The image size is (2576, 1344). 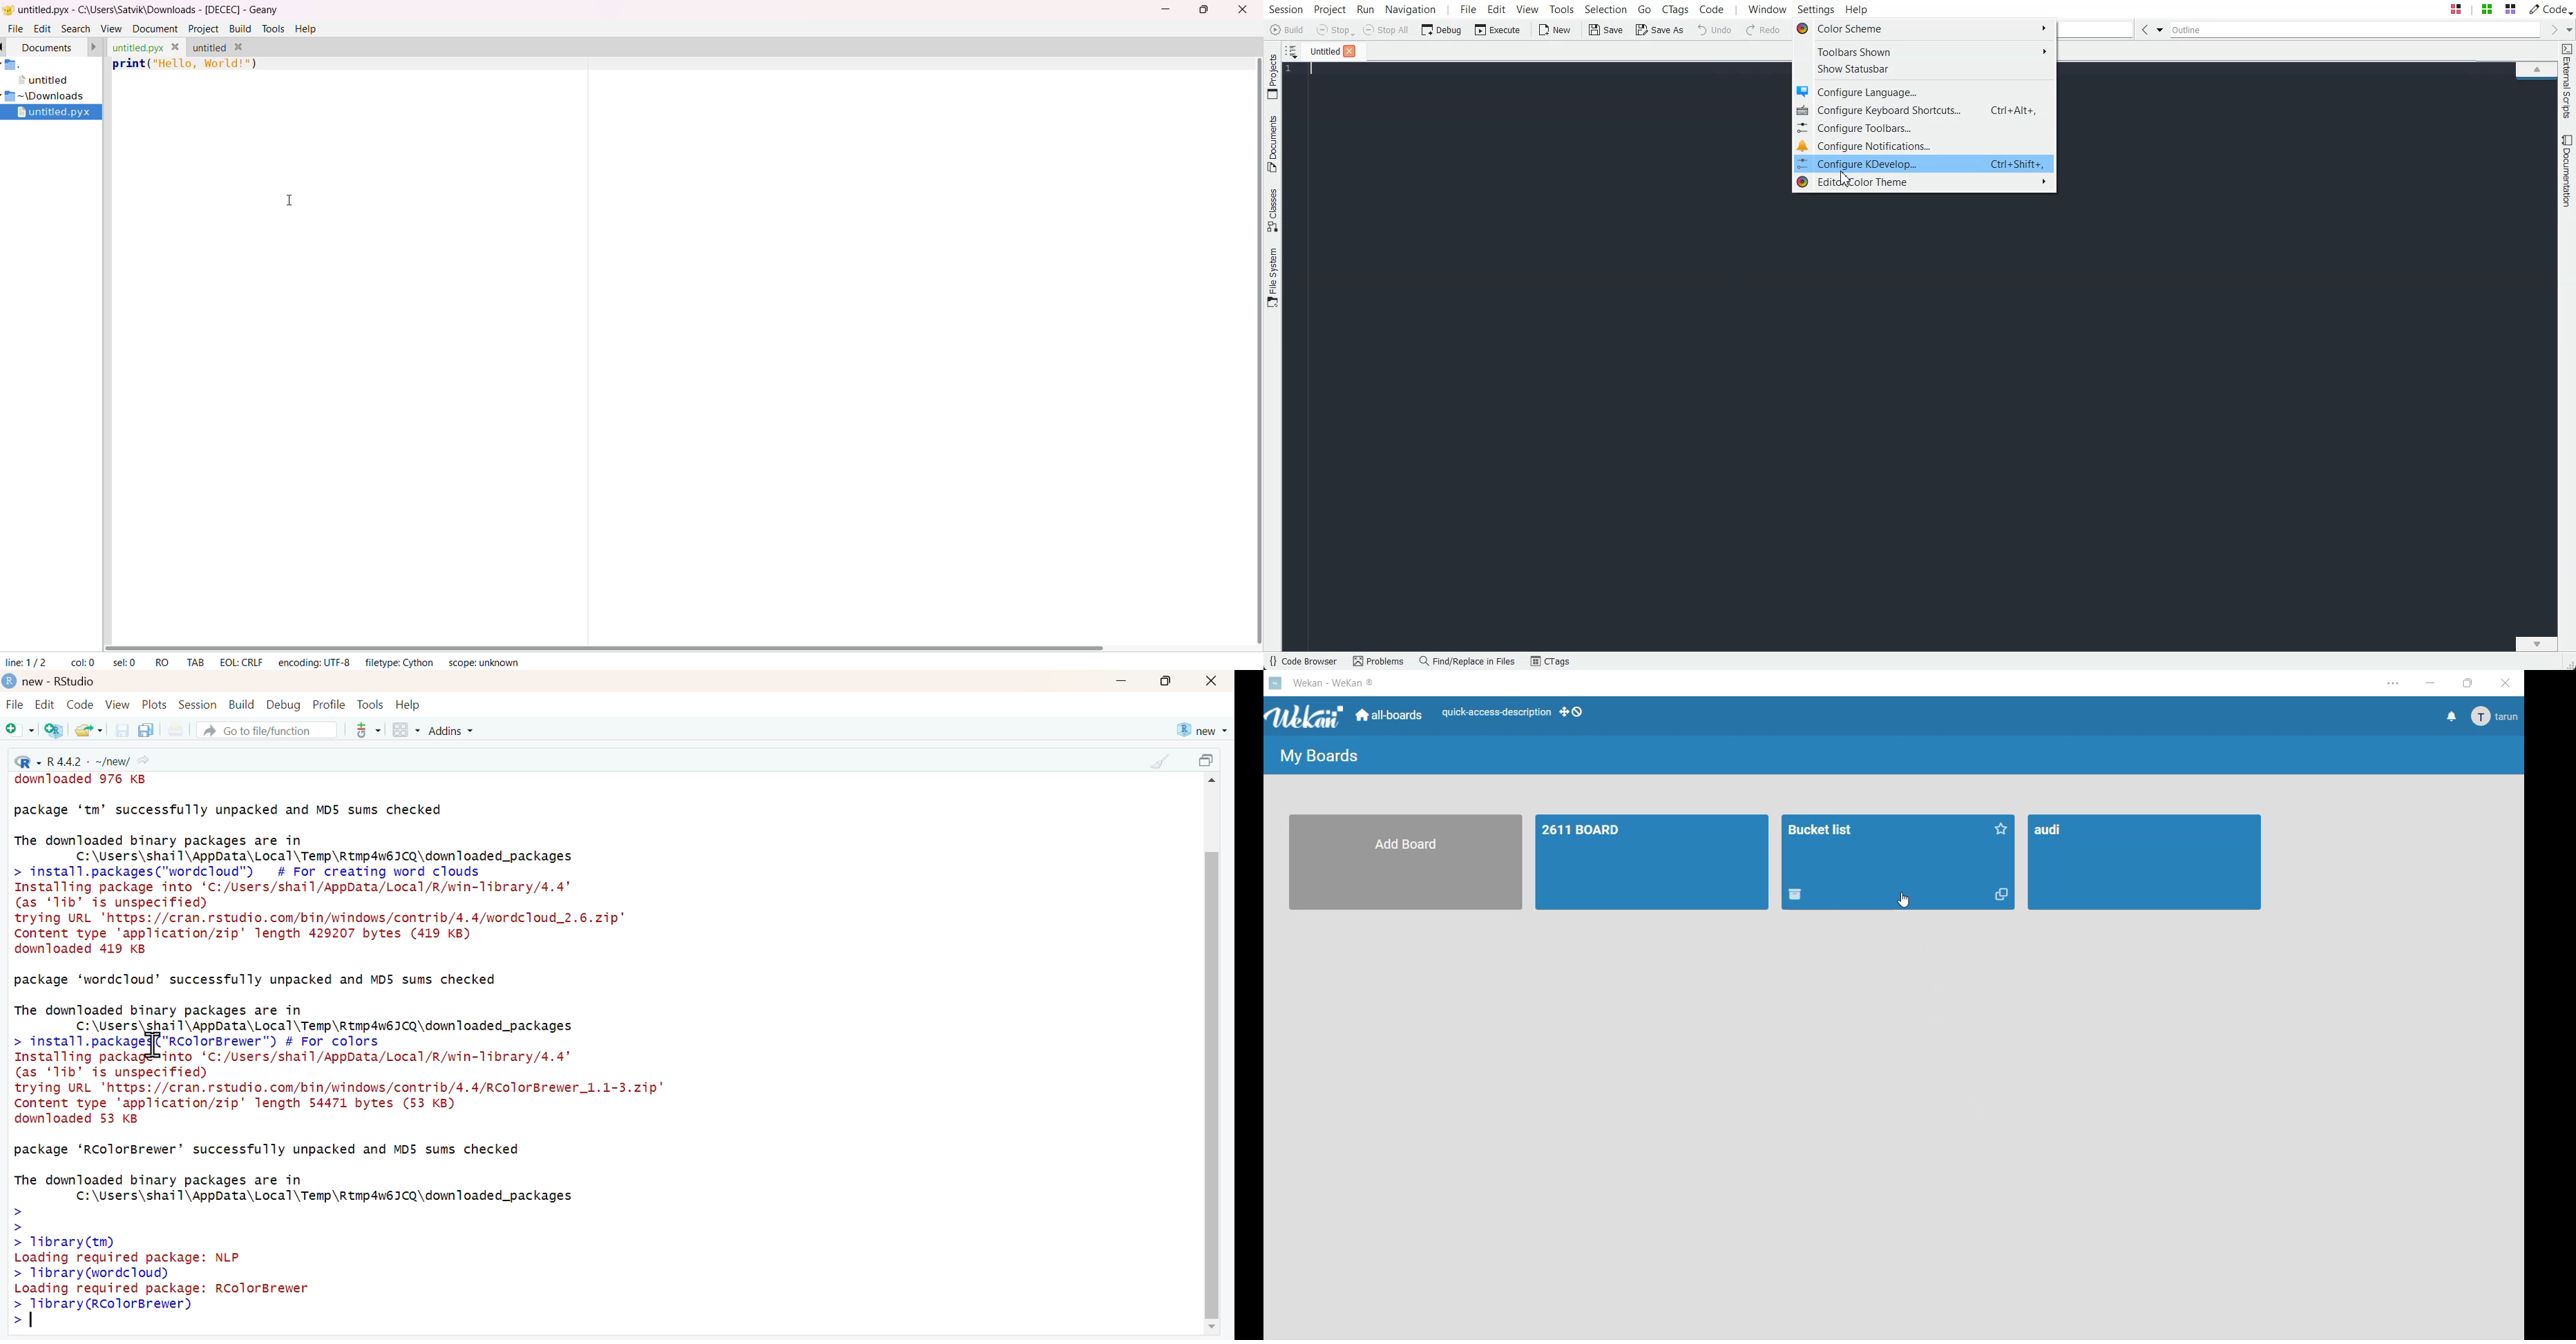 I want to click on Create a project, so click(x=53, y=730).